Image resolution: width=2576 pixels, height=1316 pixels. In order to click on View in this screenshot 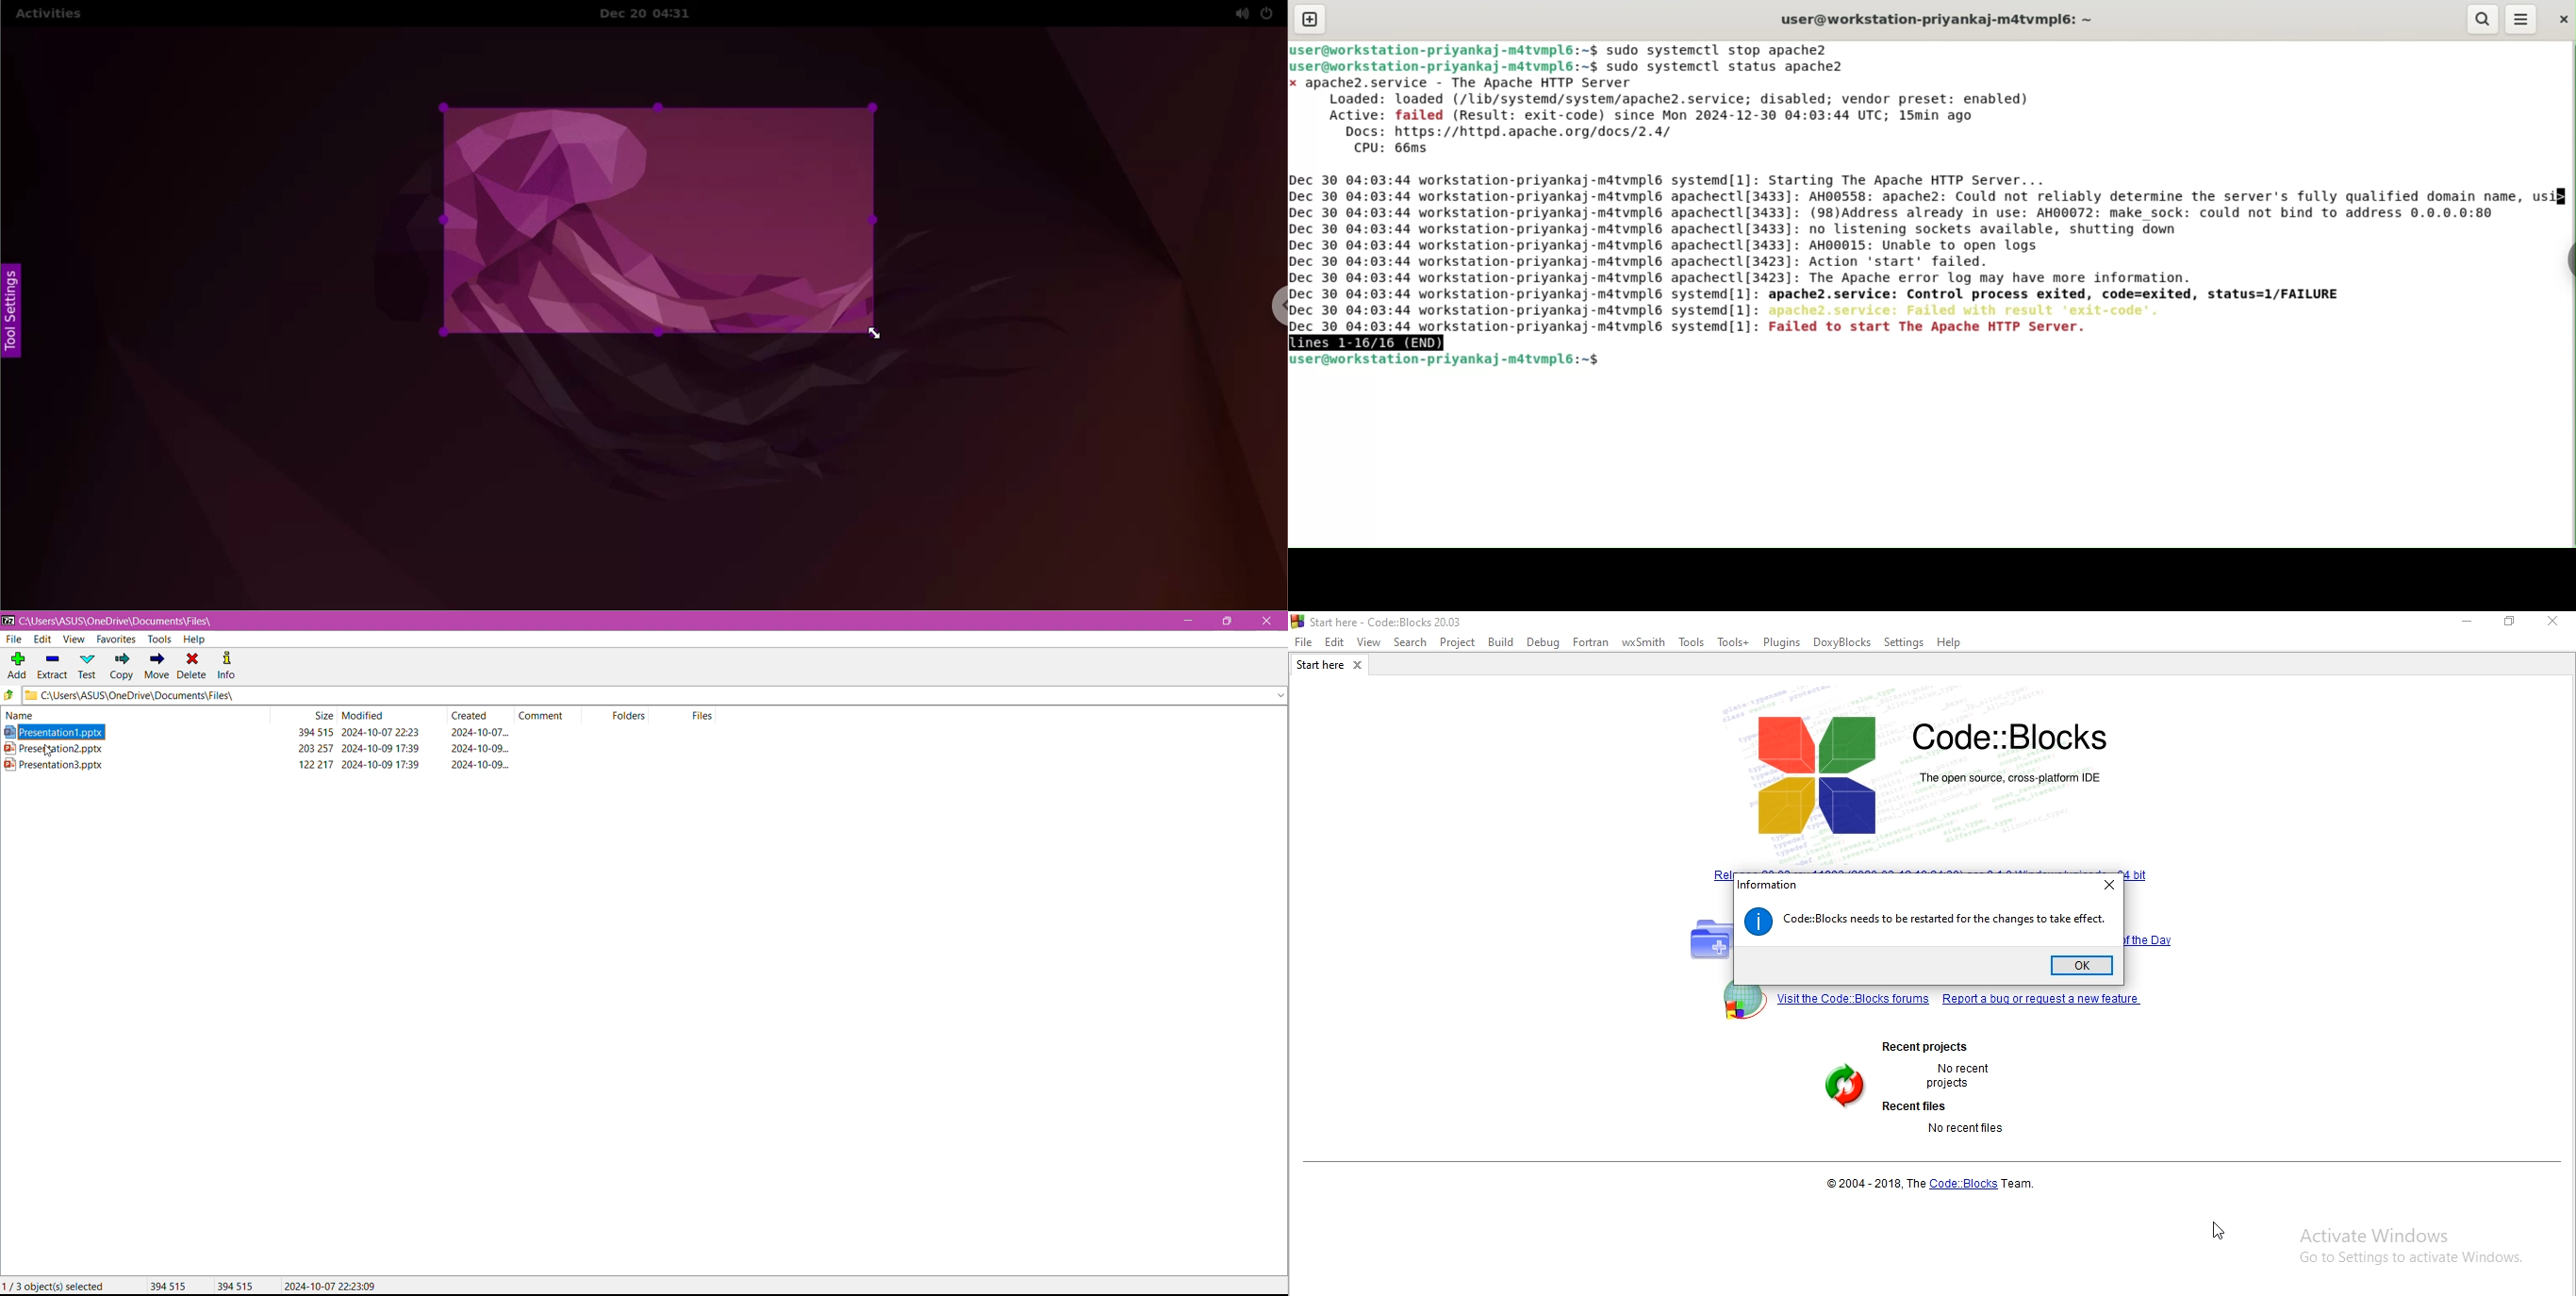, I will do `click(1369, 643)`.